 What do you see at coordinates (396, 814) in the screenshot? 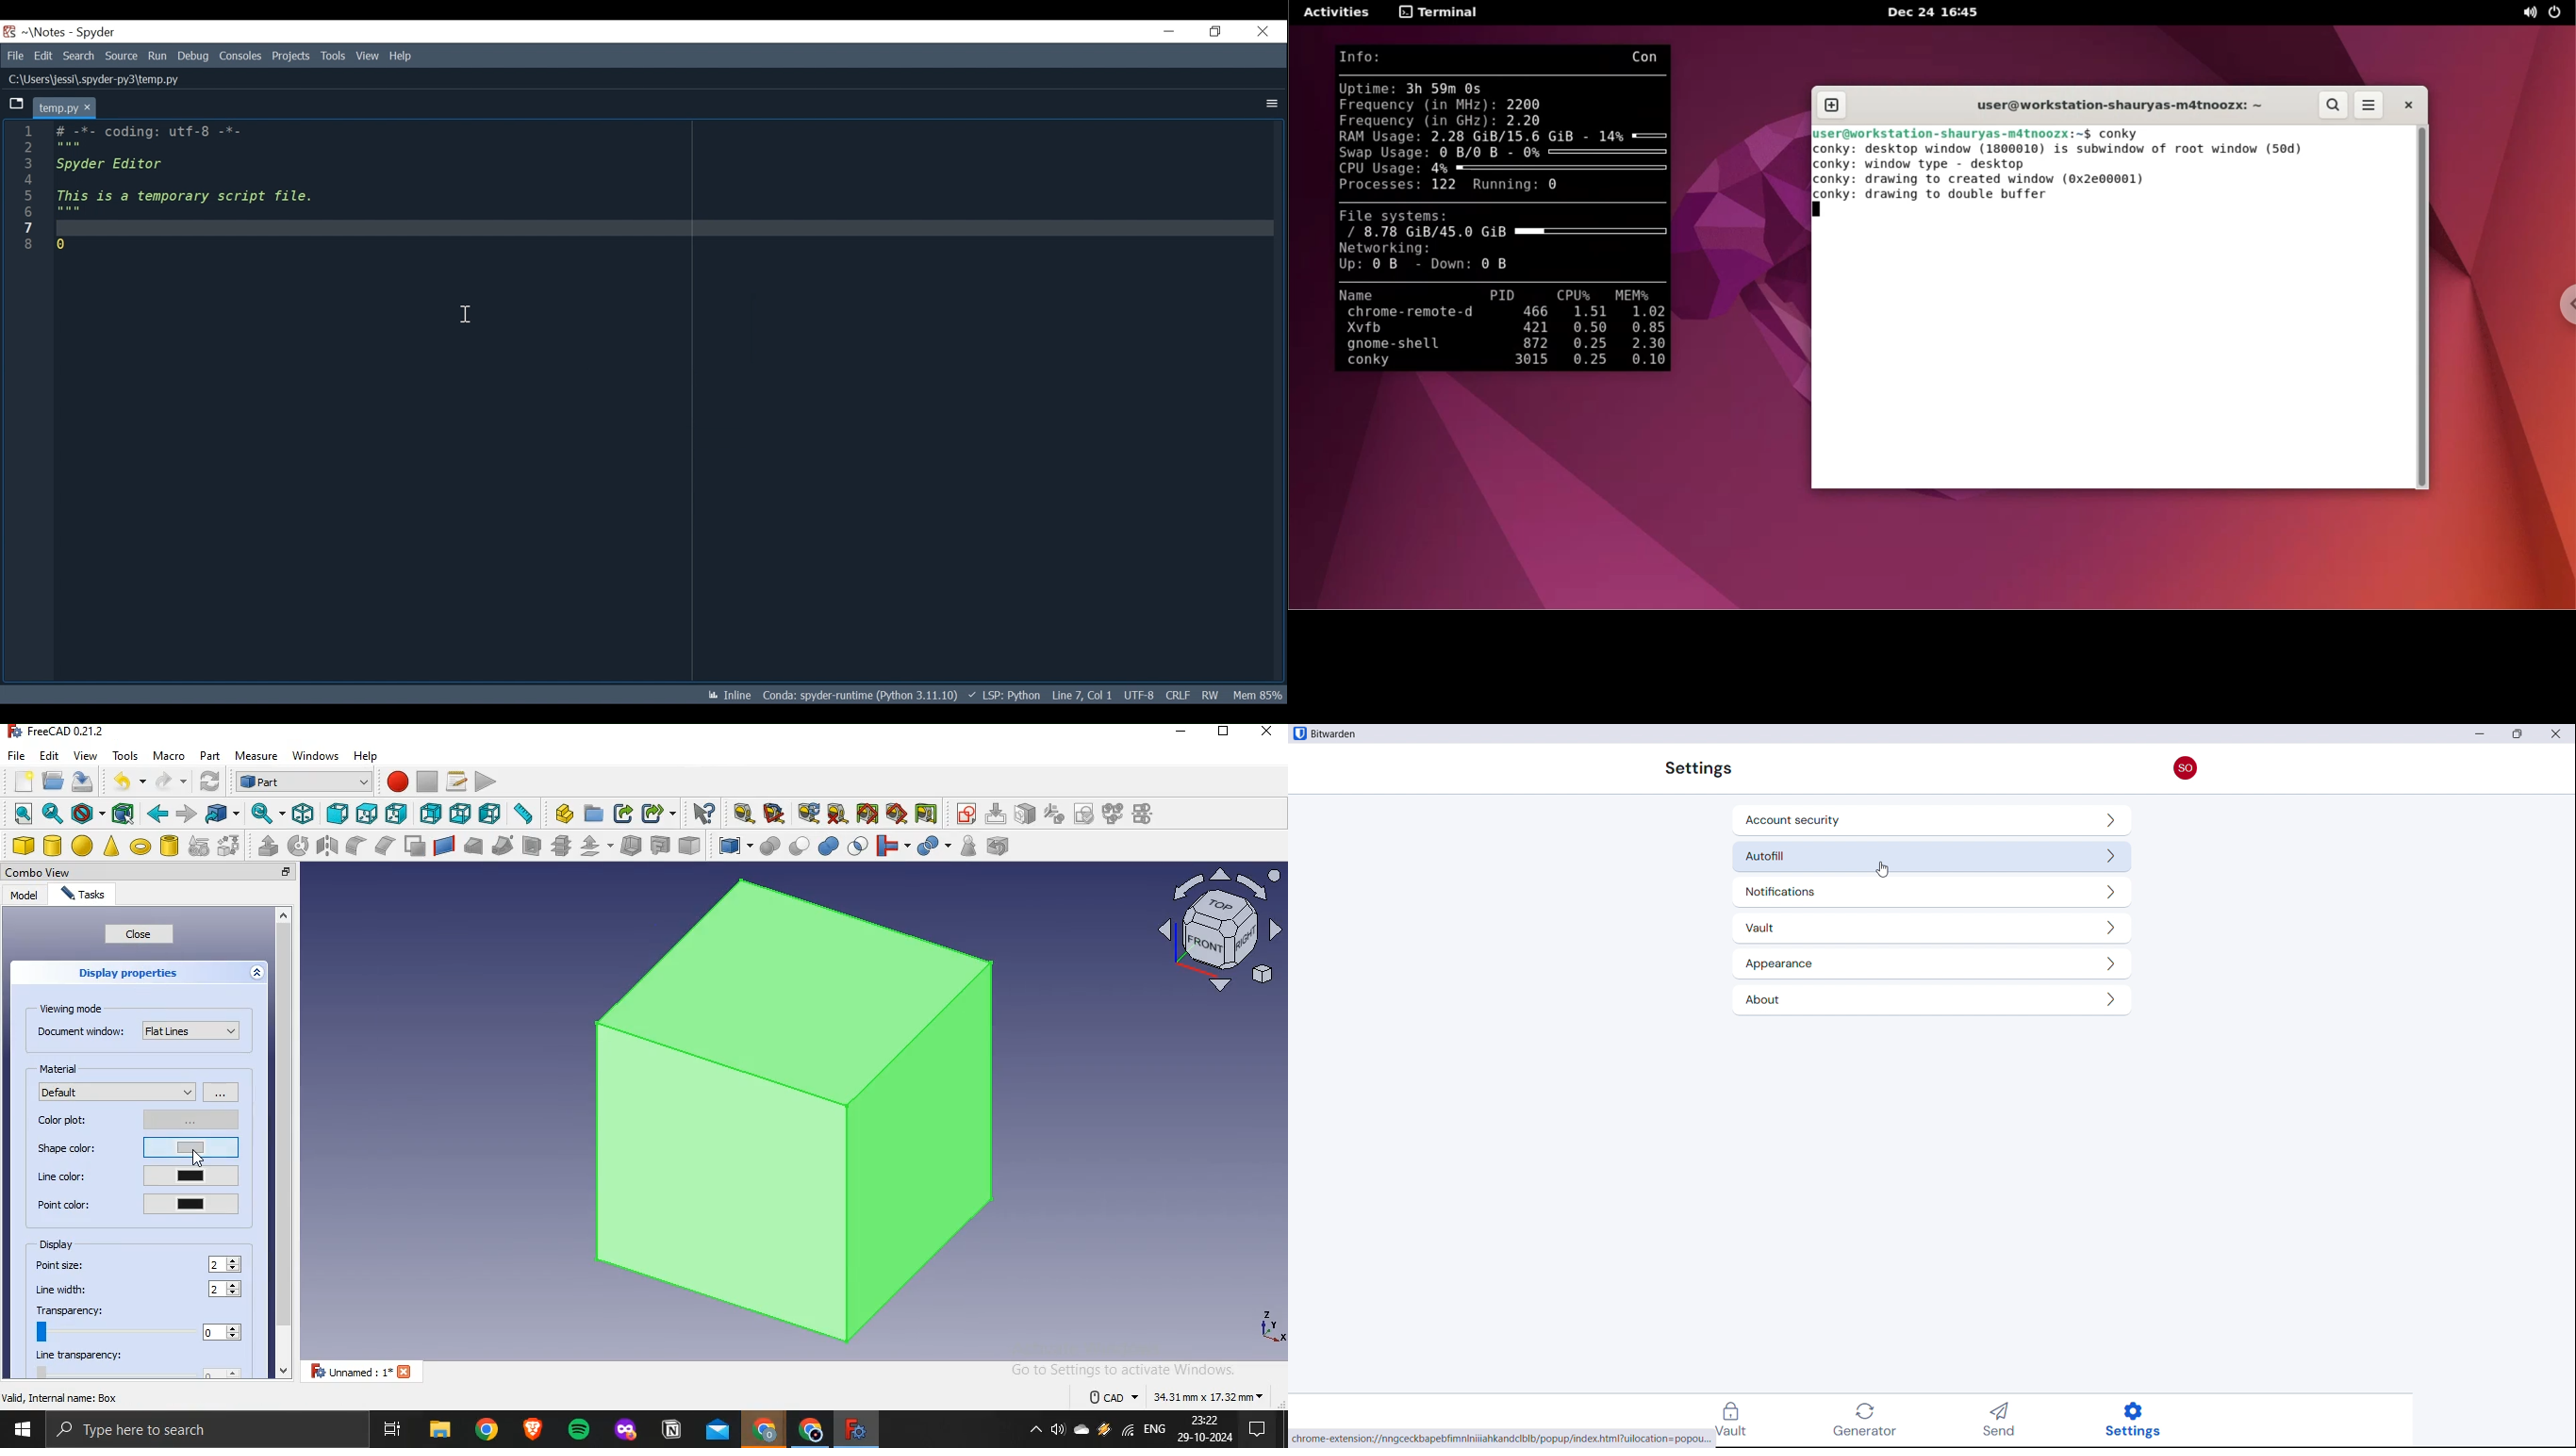
I see `right` at bounding box center [396, 814].